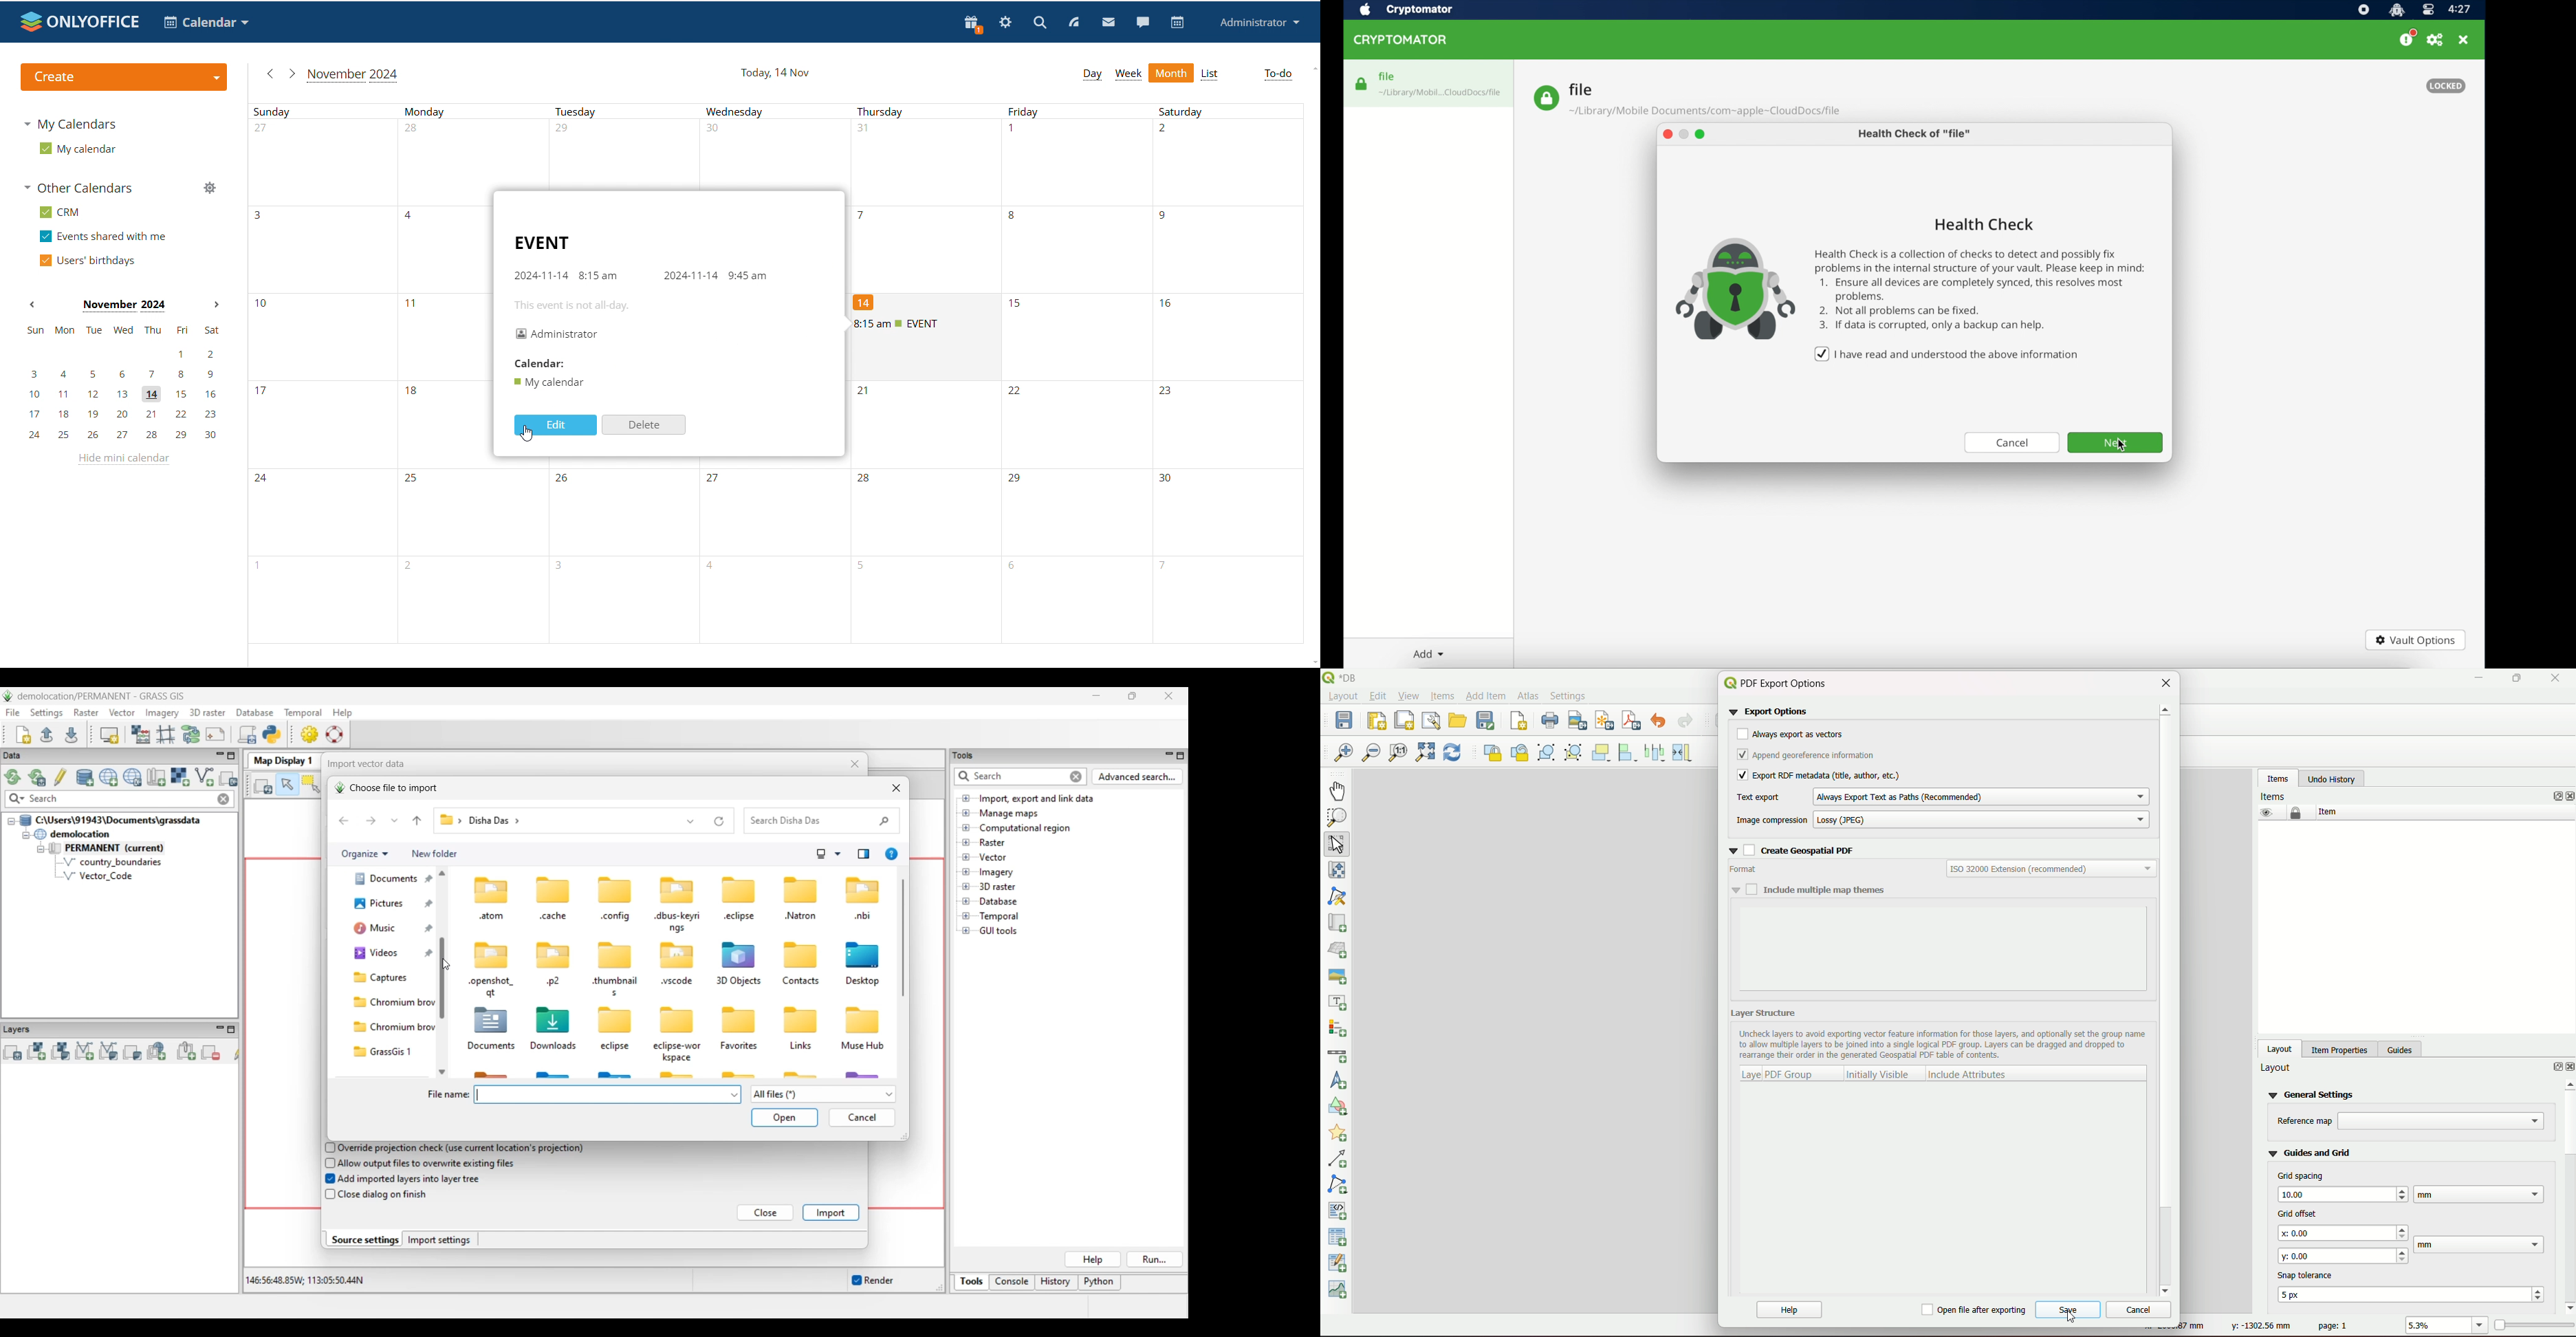  Describe the element at coordinates (558, 334) in the screenshot. I see `organizer` at that location.